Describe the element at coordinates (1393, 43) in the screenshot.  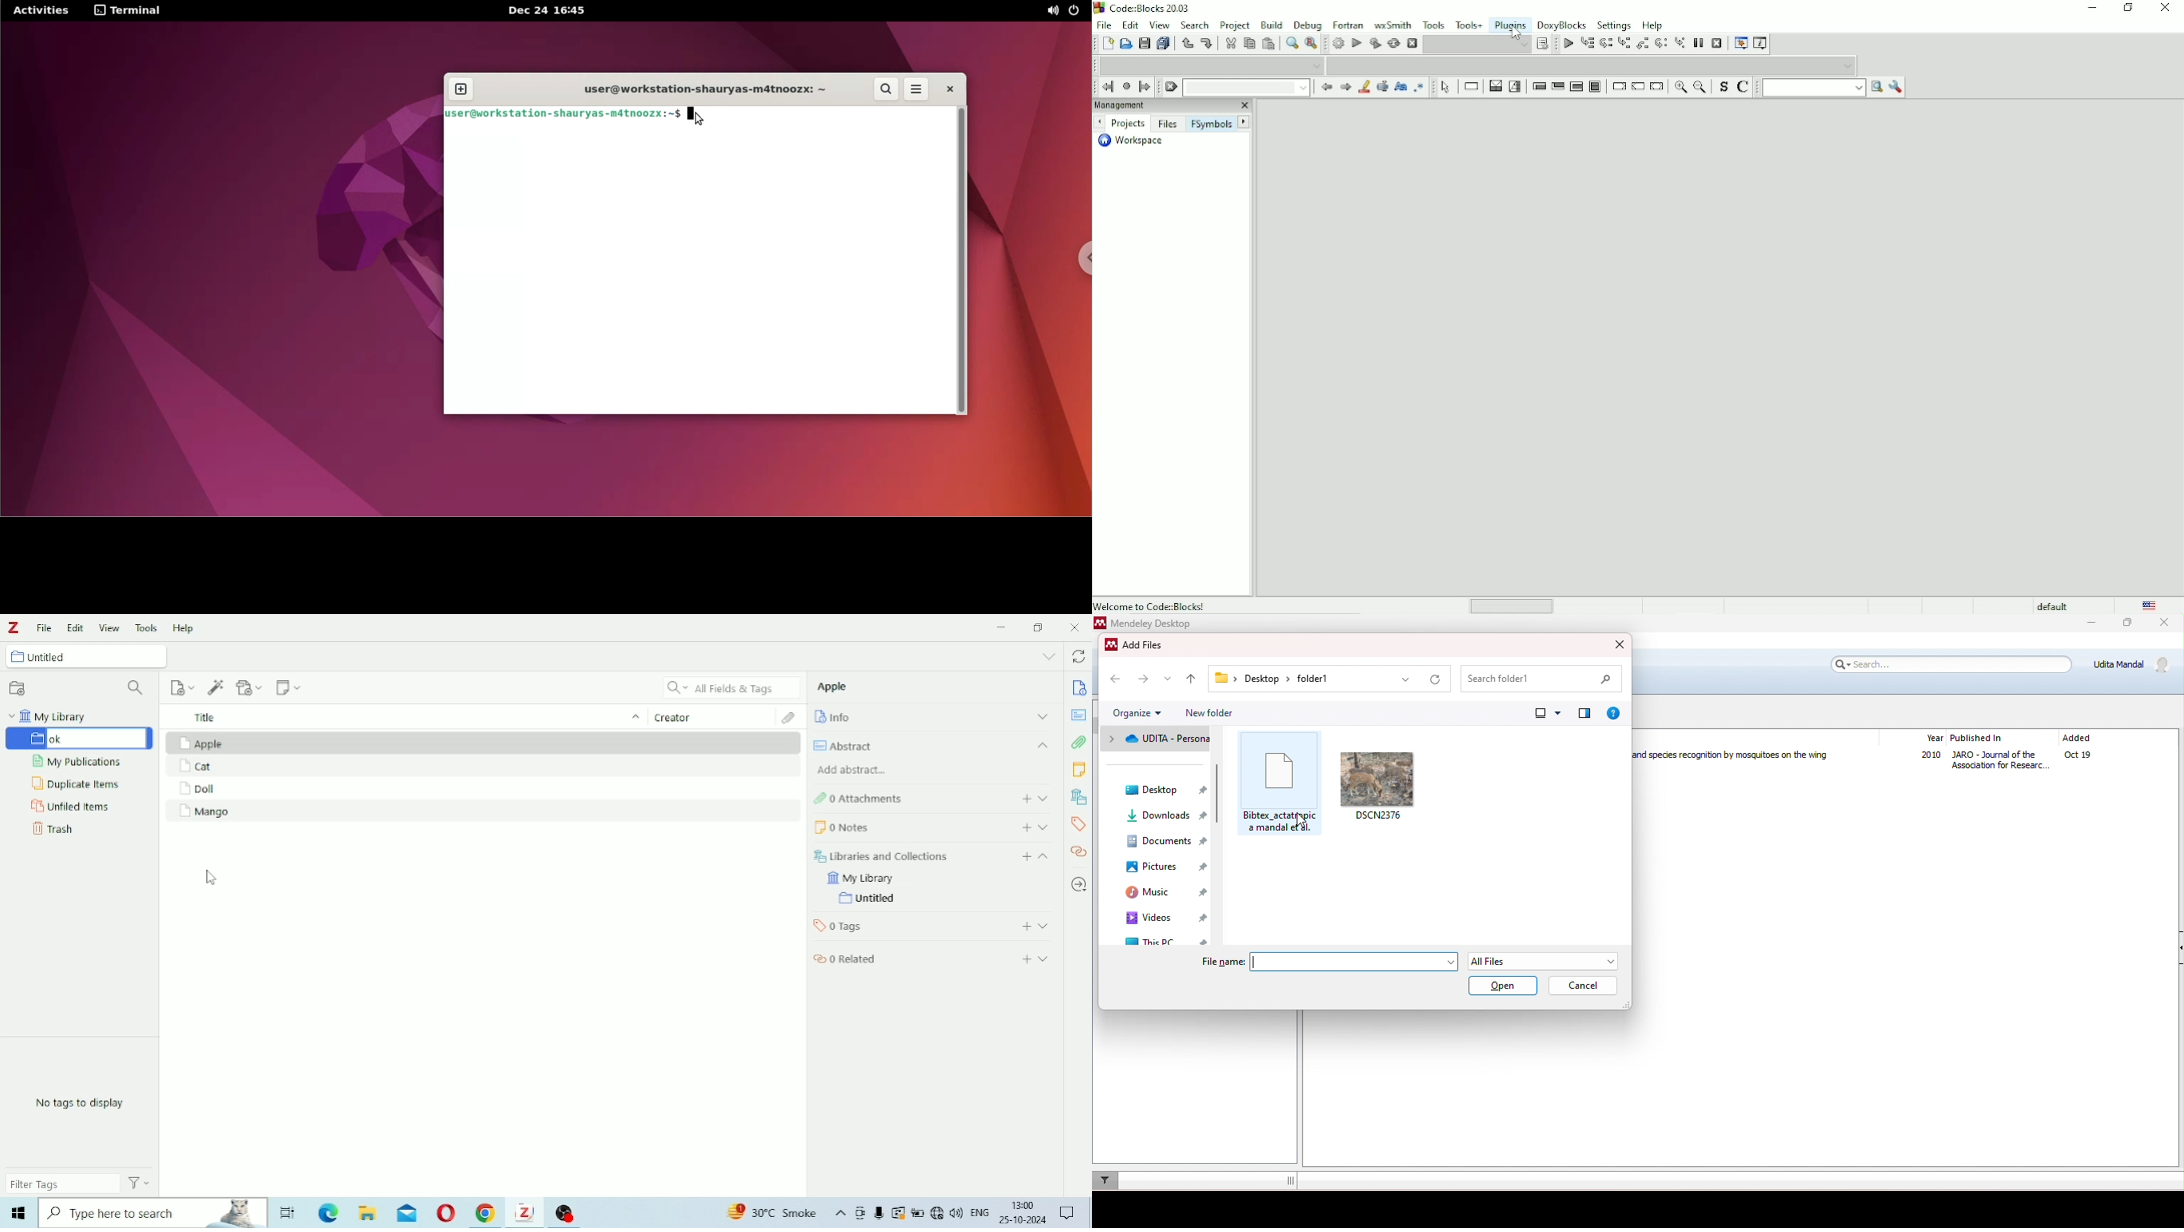
I see `Rebuild` at that location.